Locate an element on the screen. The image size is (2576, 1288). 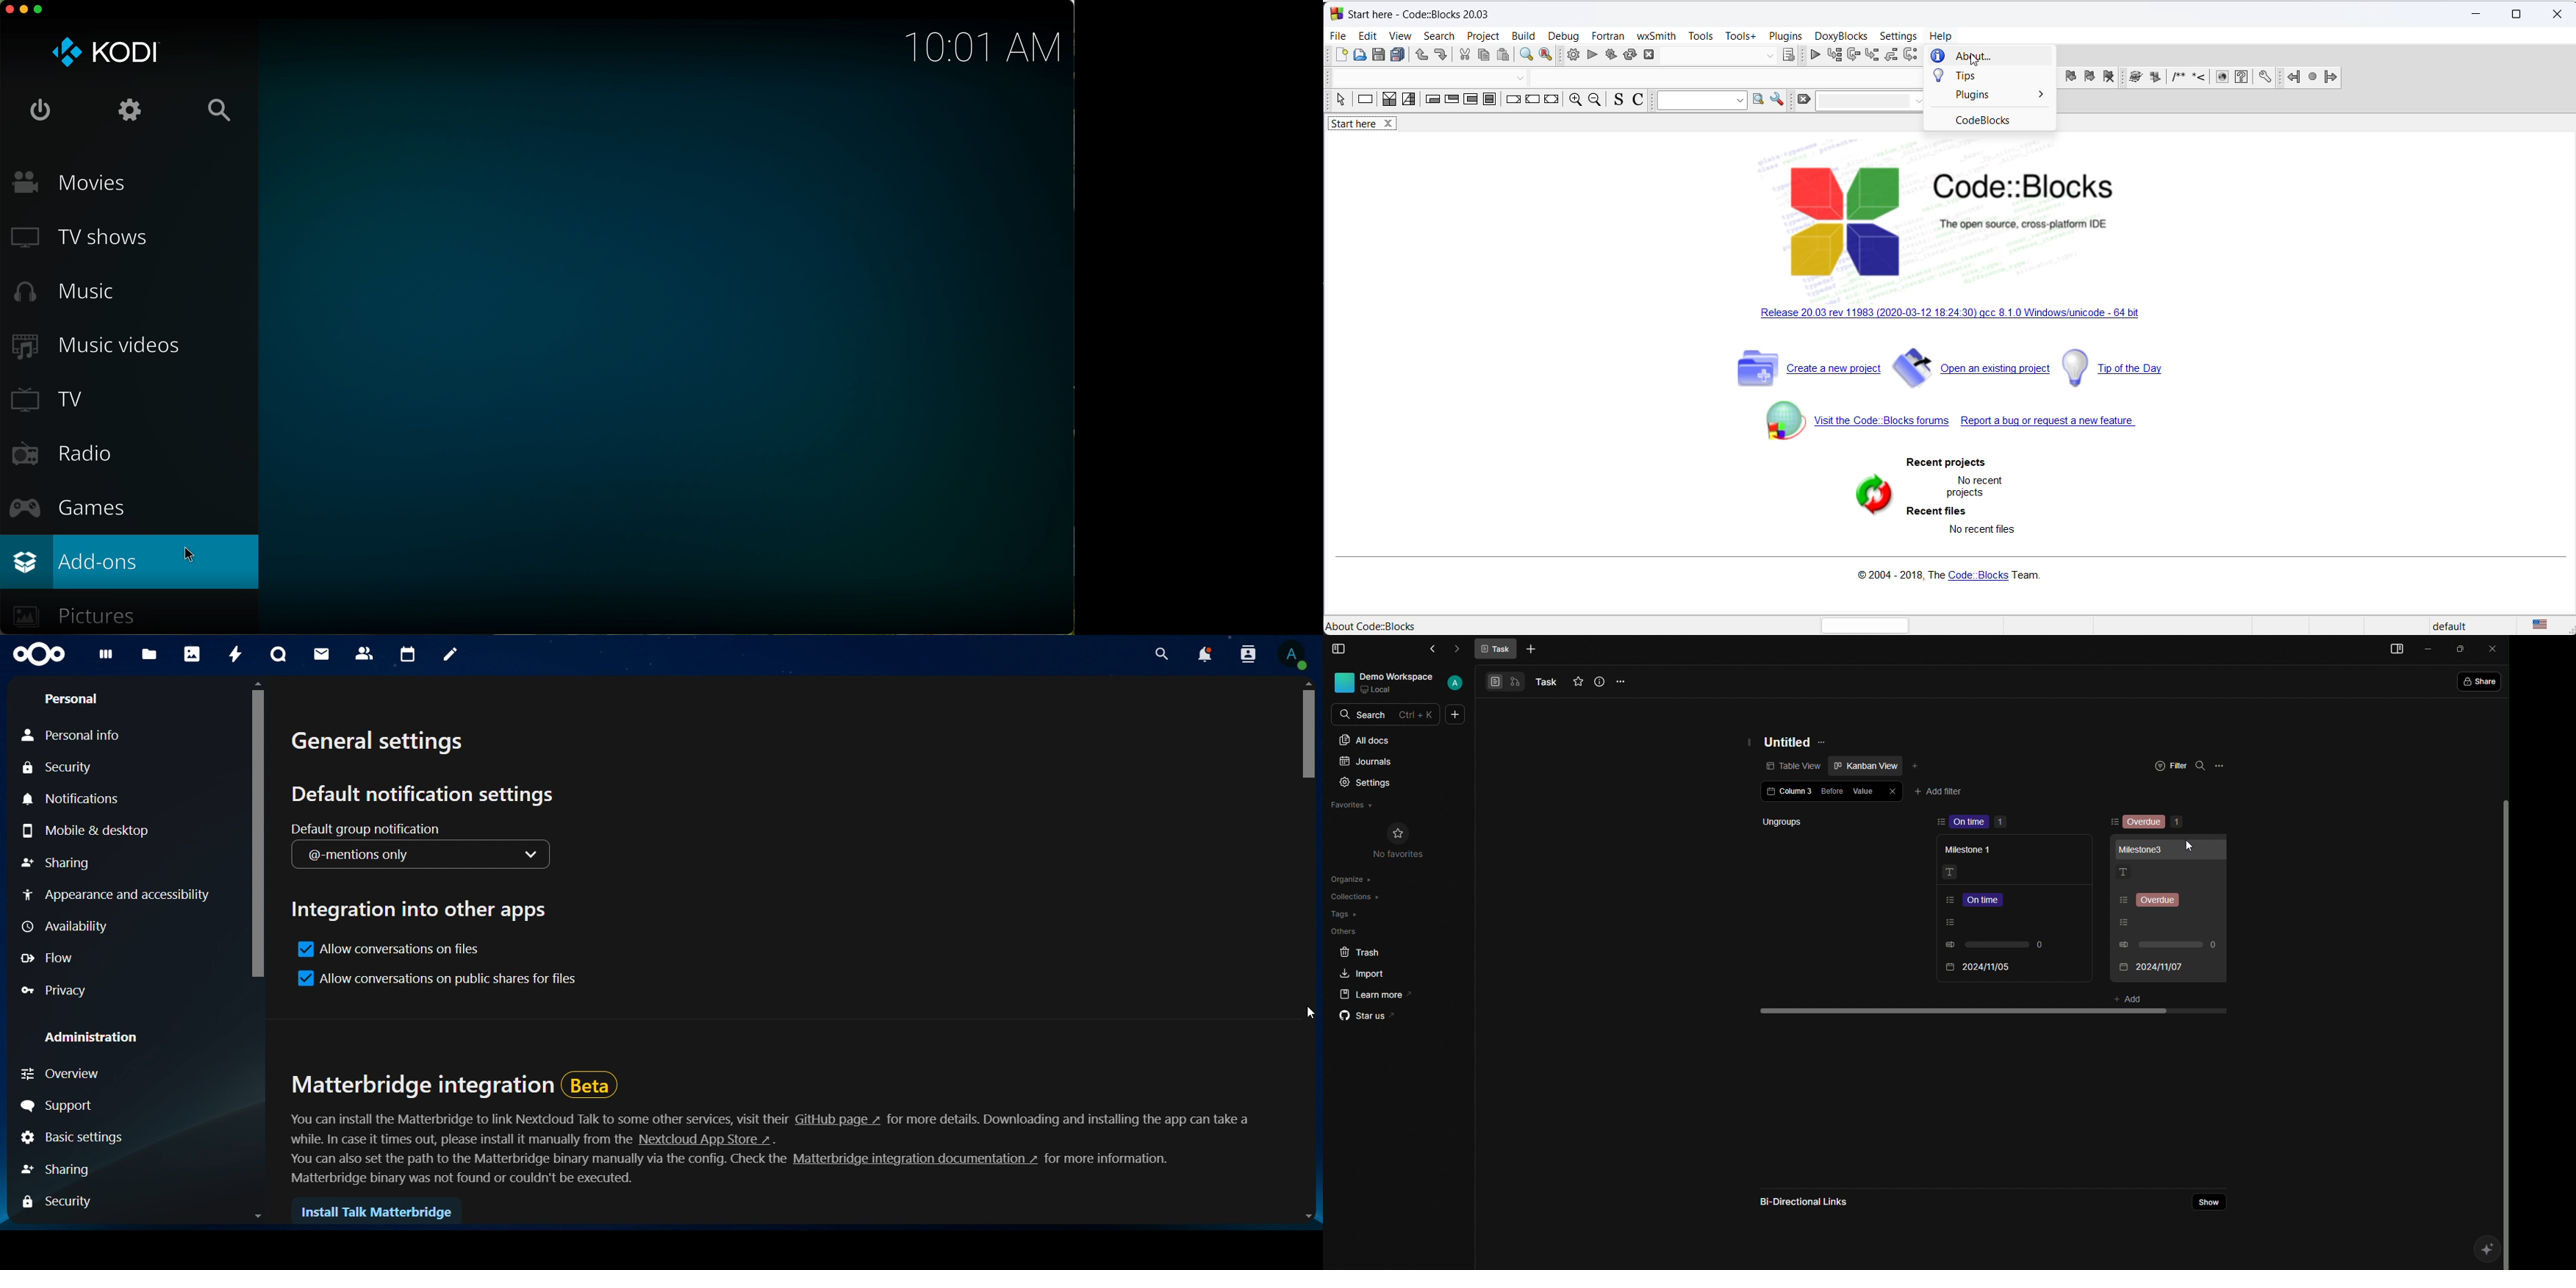
Add is located at coordinates (1918, 765).